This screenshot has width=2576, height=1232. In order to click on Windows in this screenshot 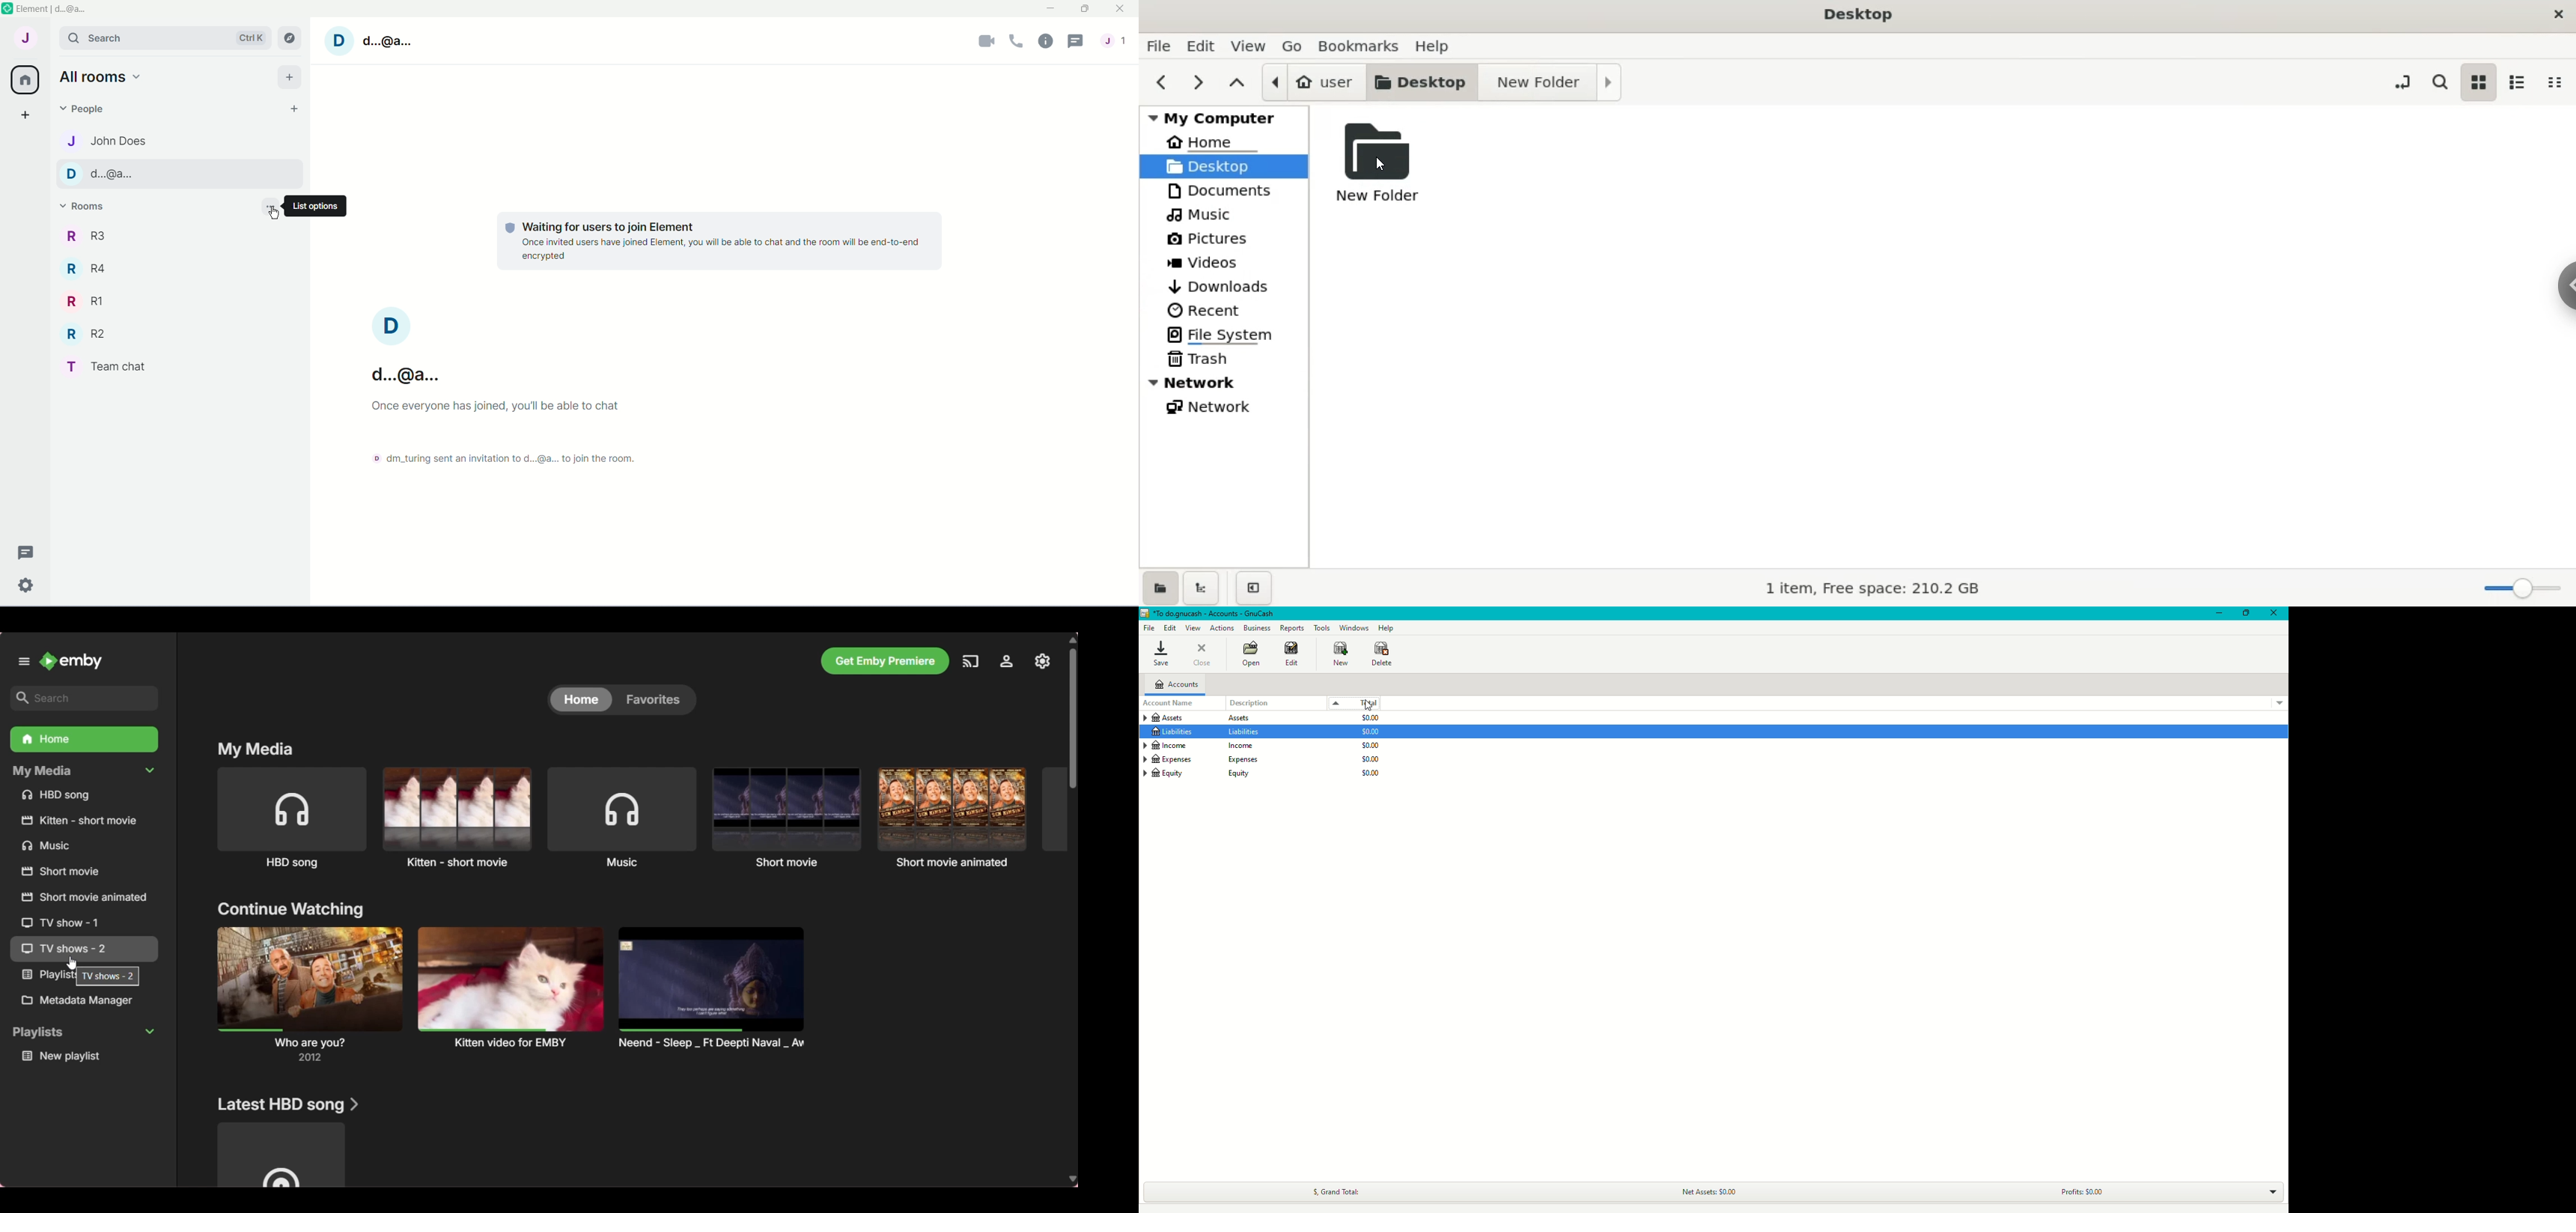, I will do `click(1356, 626)`.